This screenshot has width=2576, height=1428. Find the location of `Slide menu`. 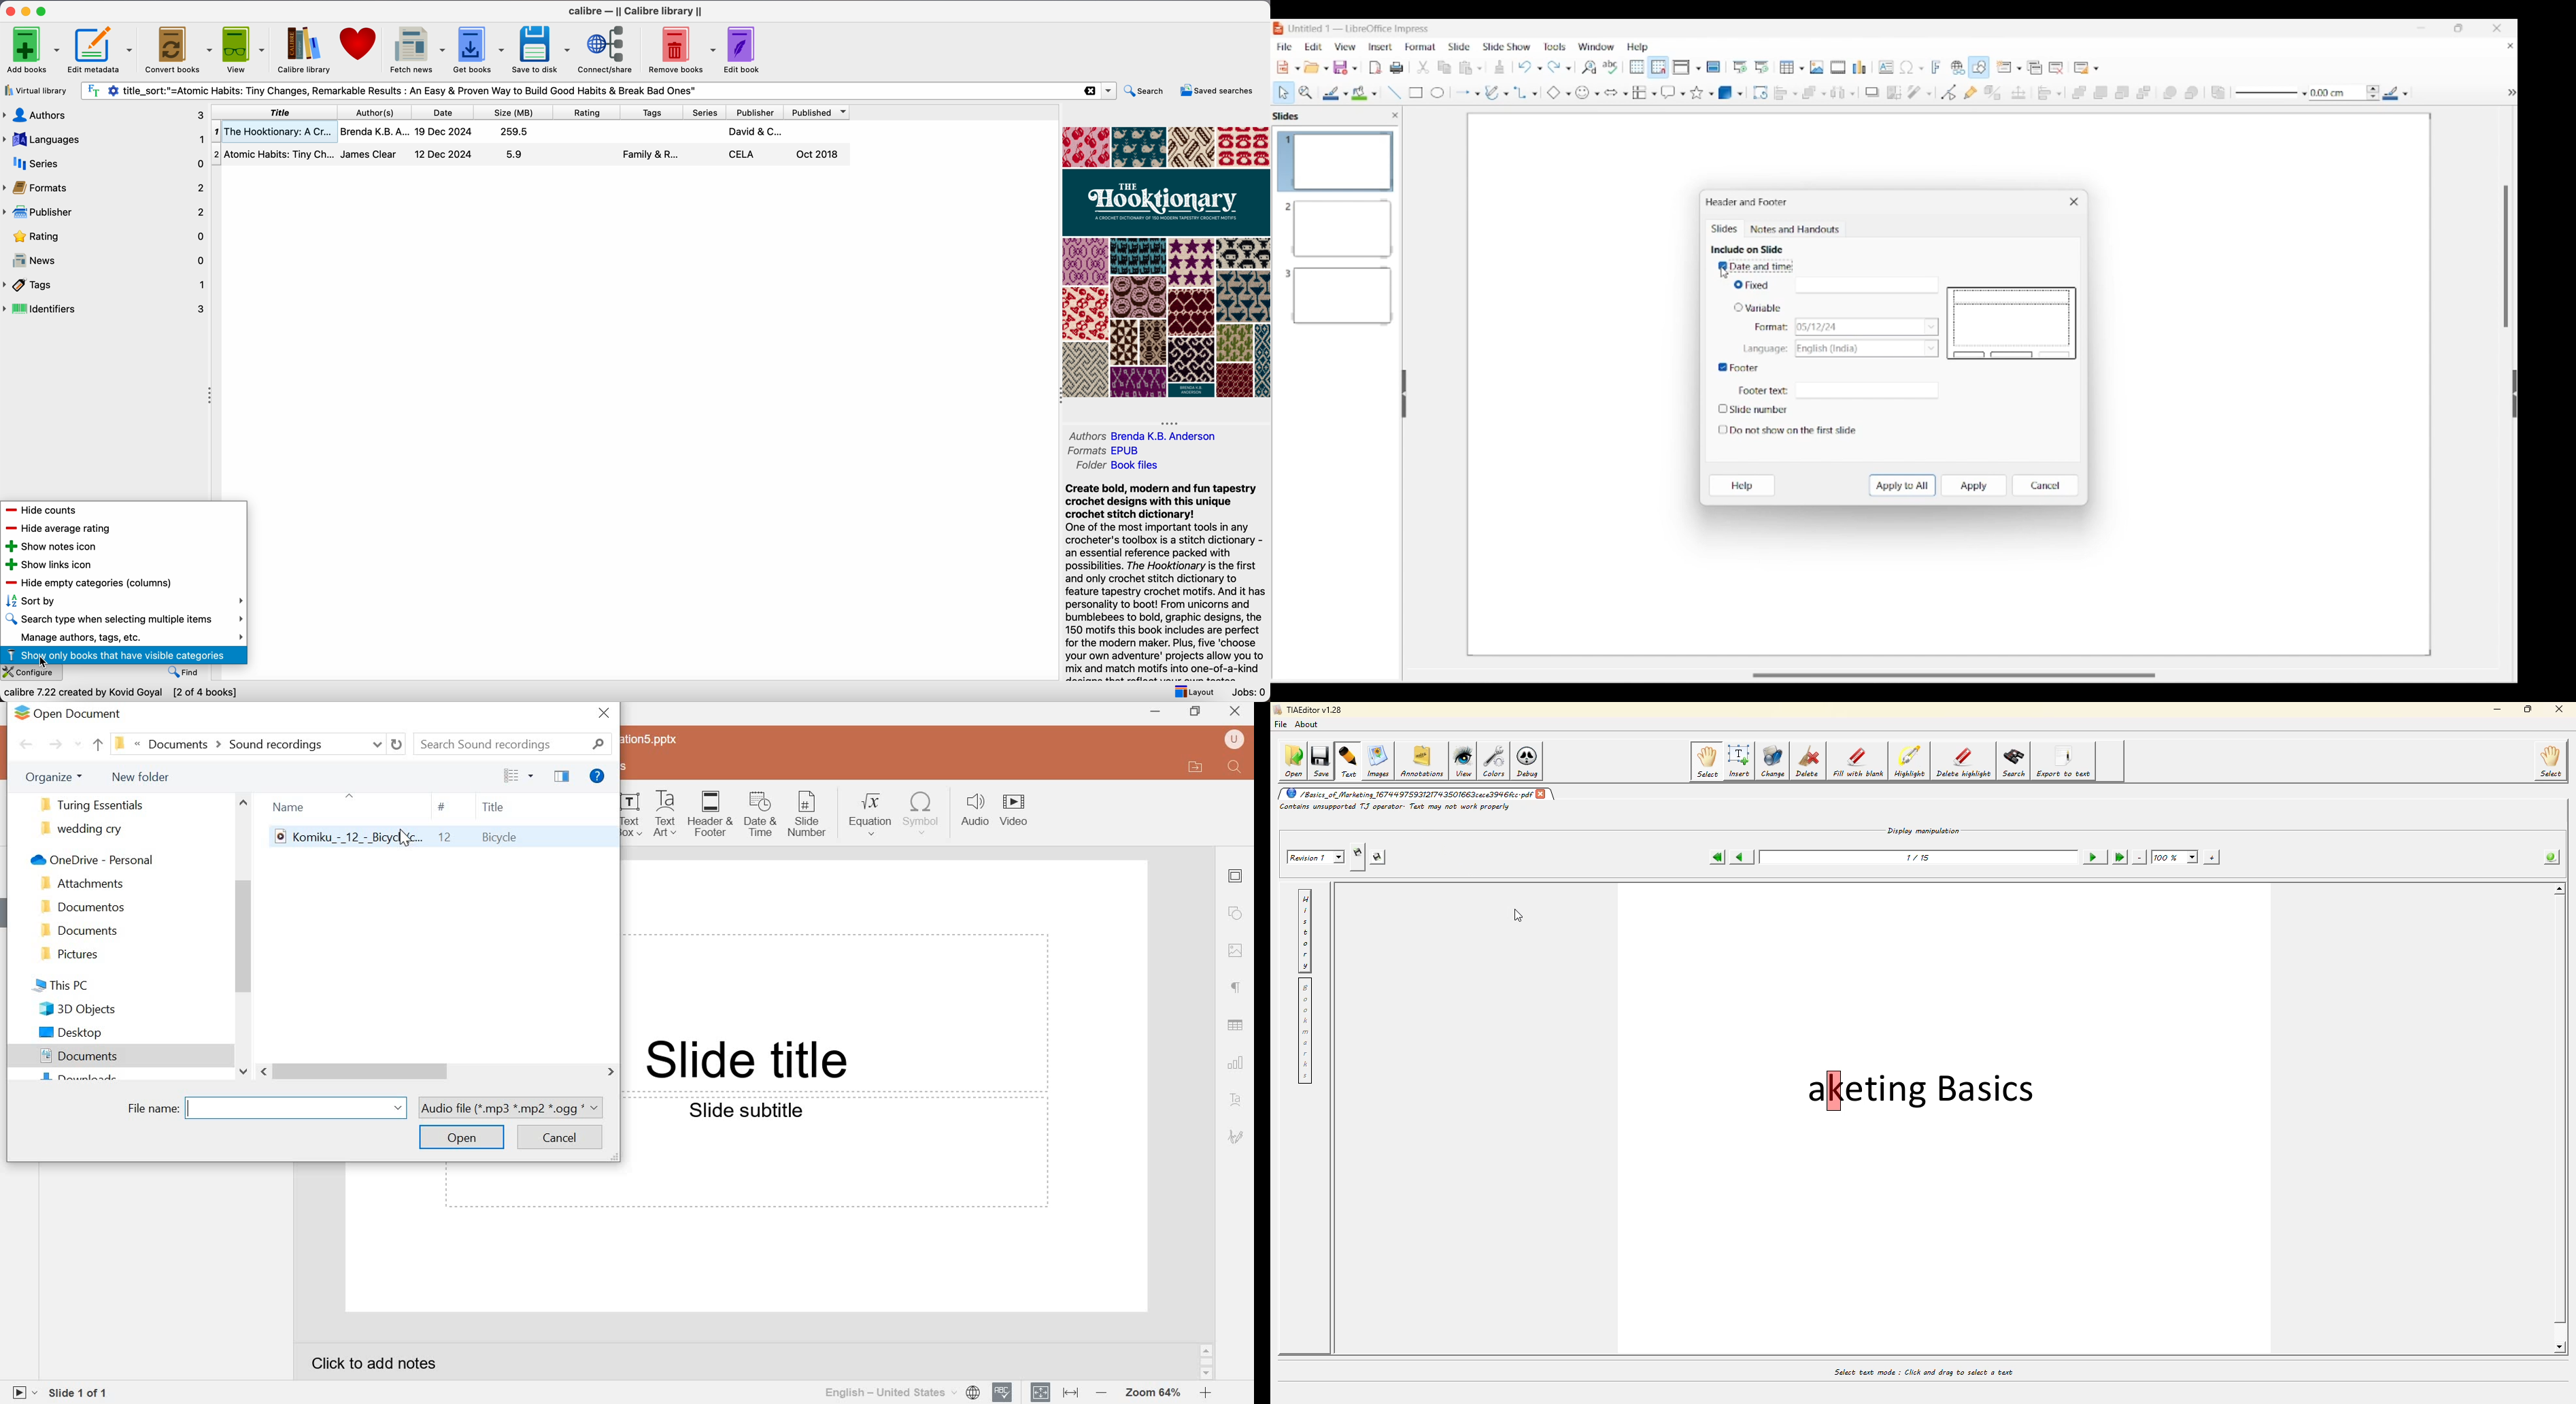

Slide menu is located at coordinates (1460, 47).